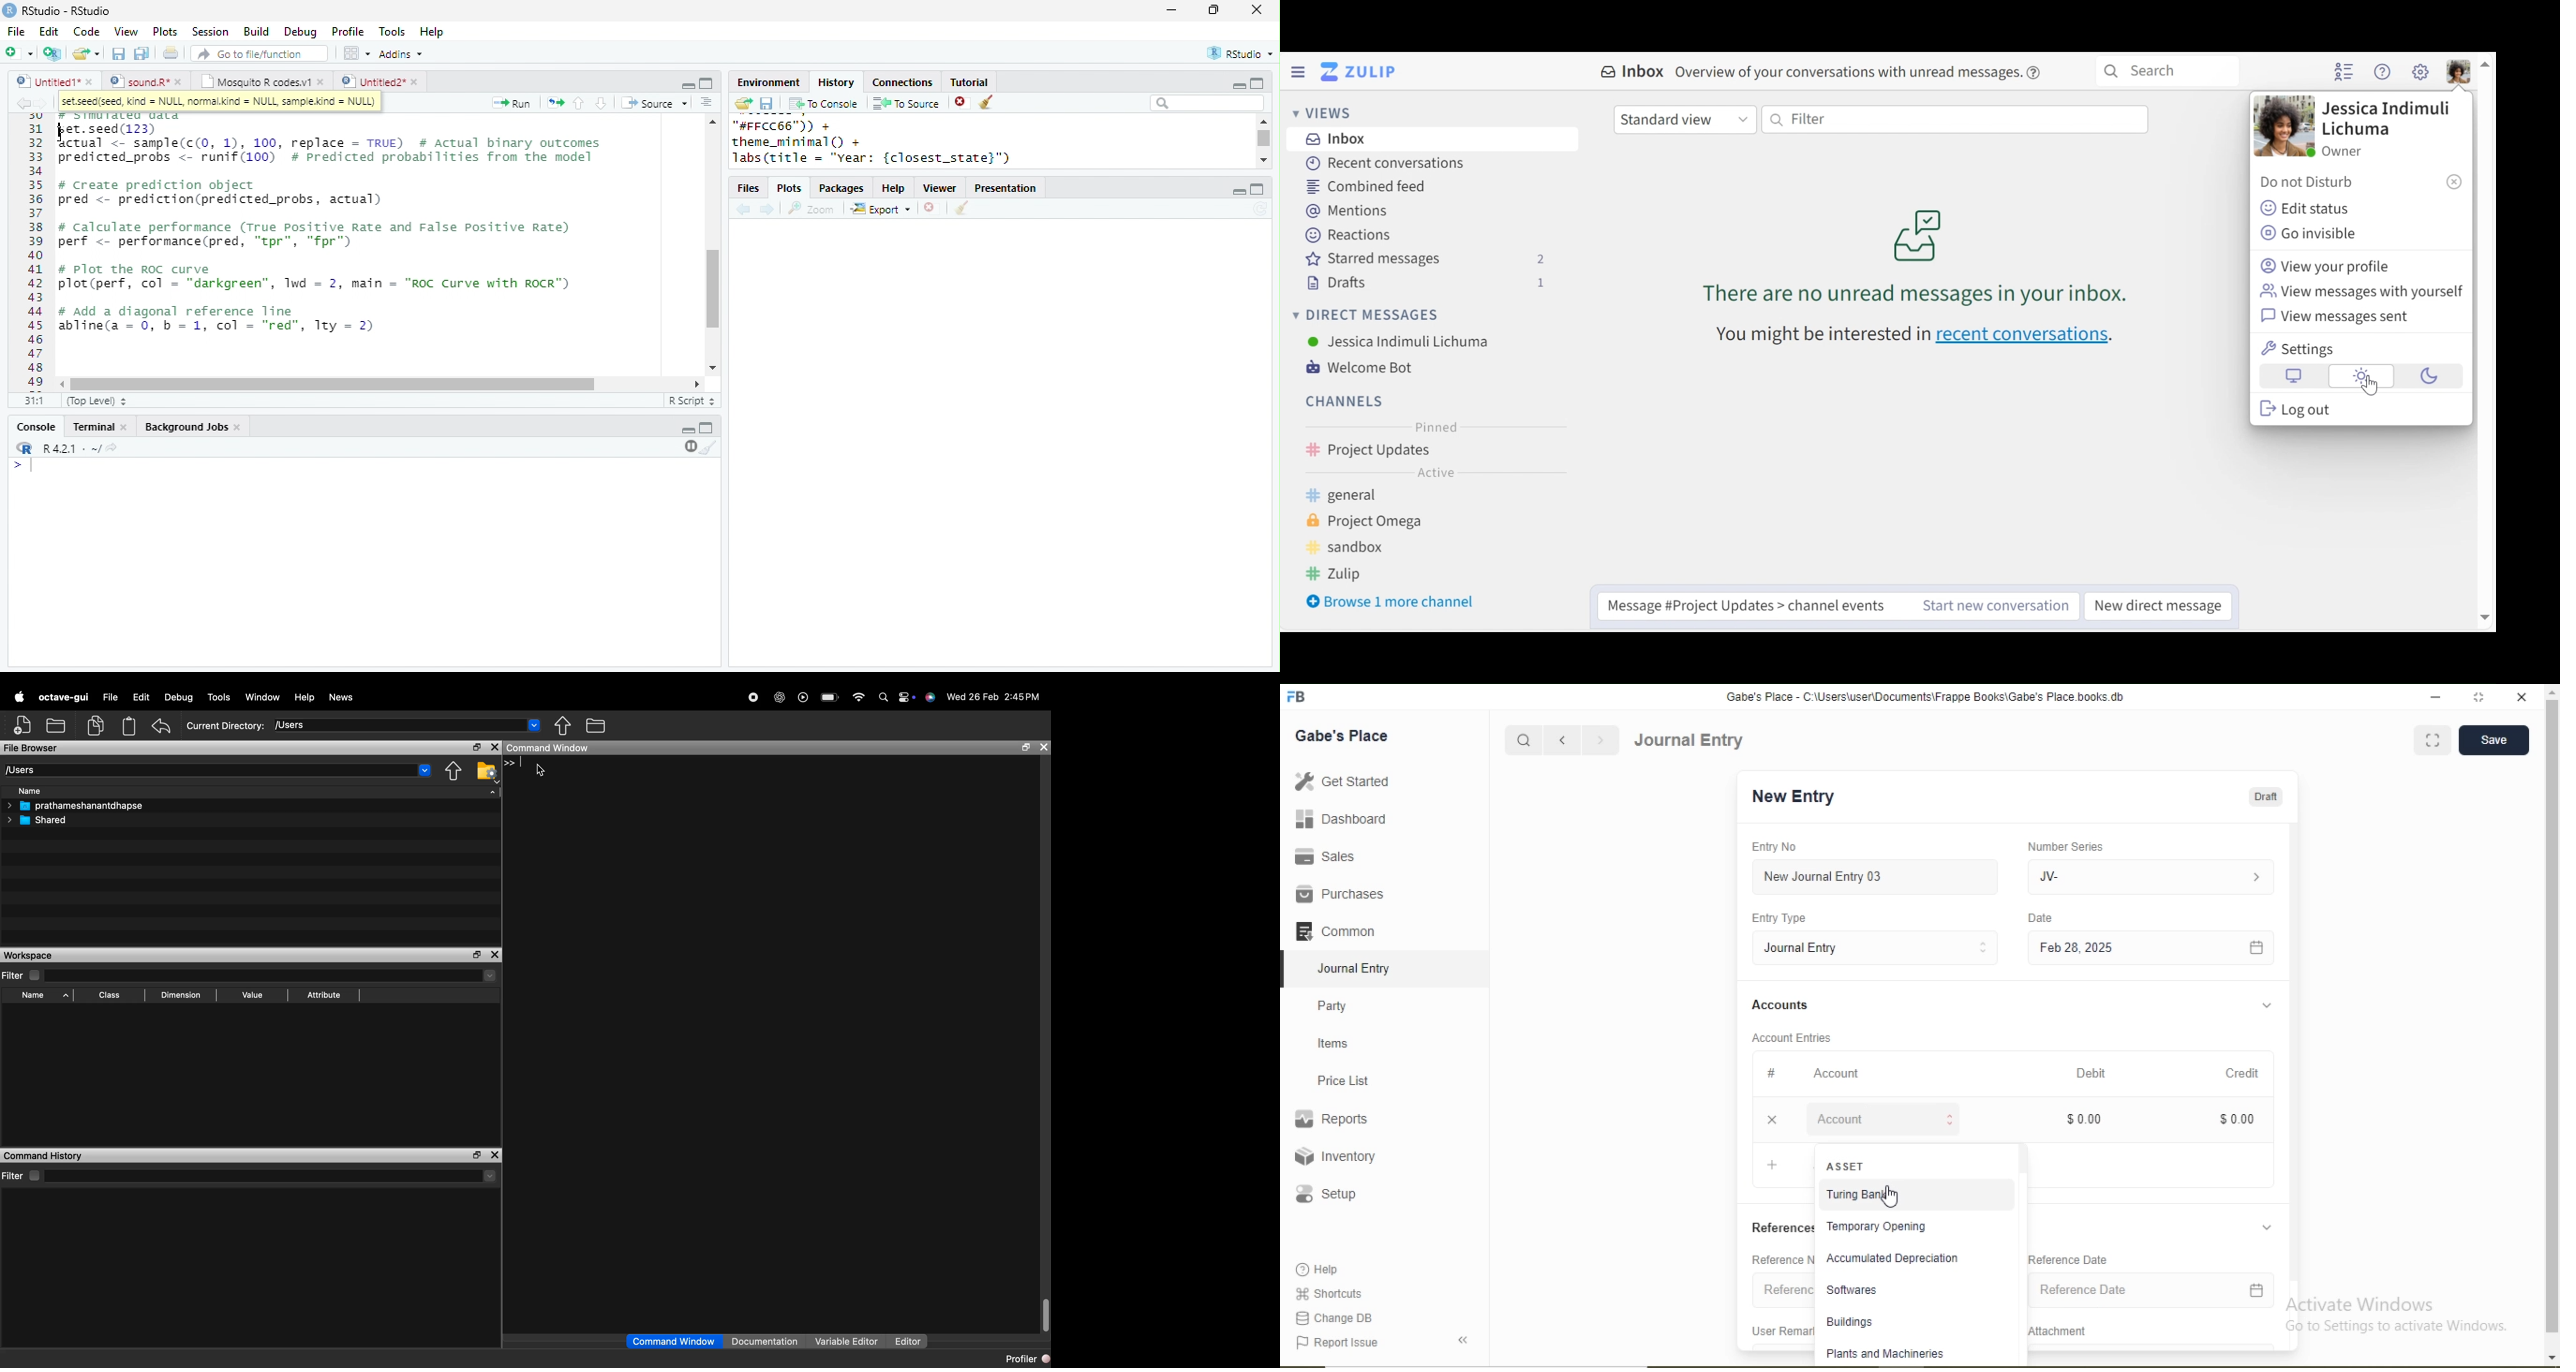 The width and height of the screenshot is (2576, 1372). I want to click on Presentation, so click(1005, 188).